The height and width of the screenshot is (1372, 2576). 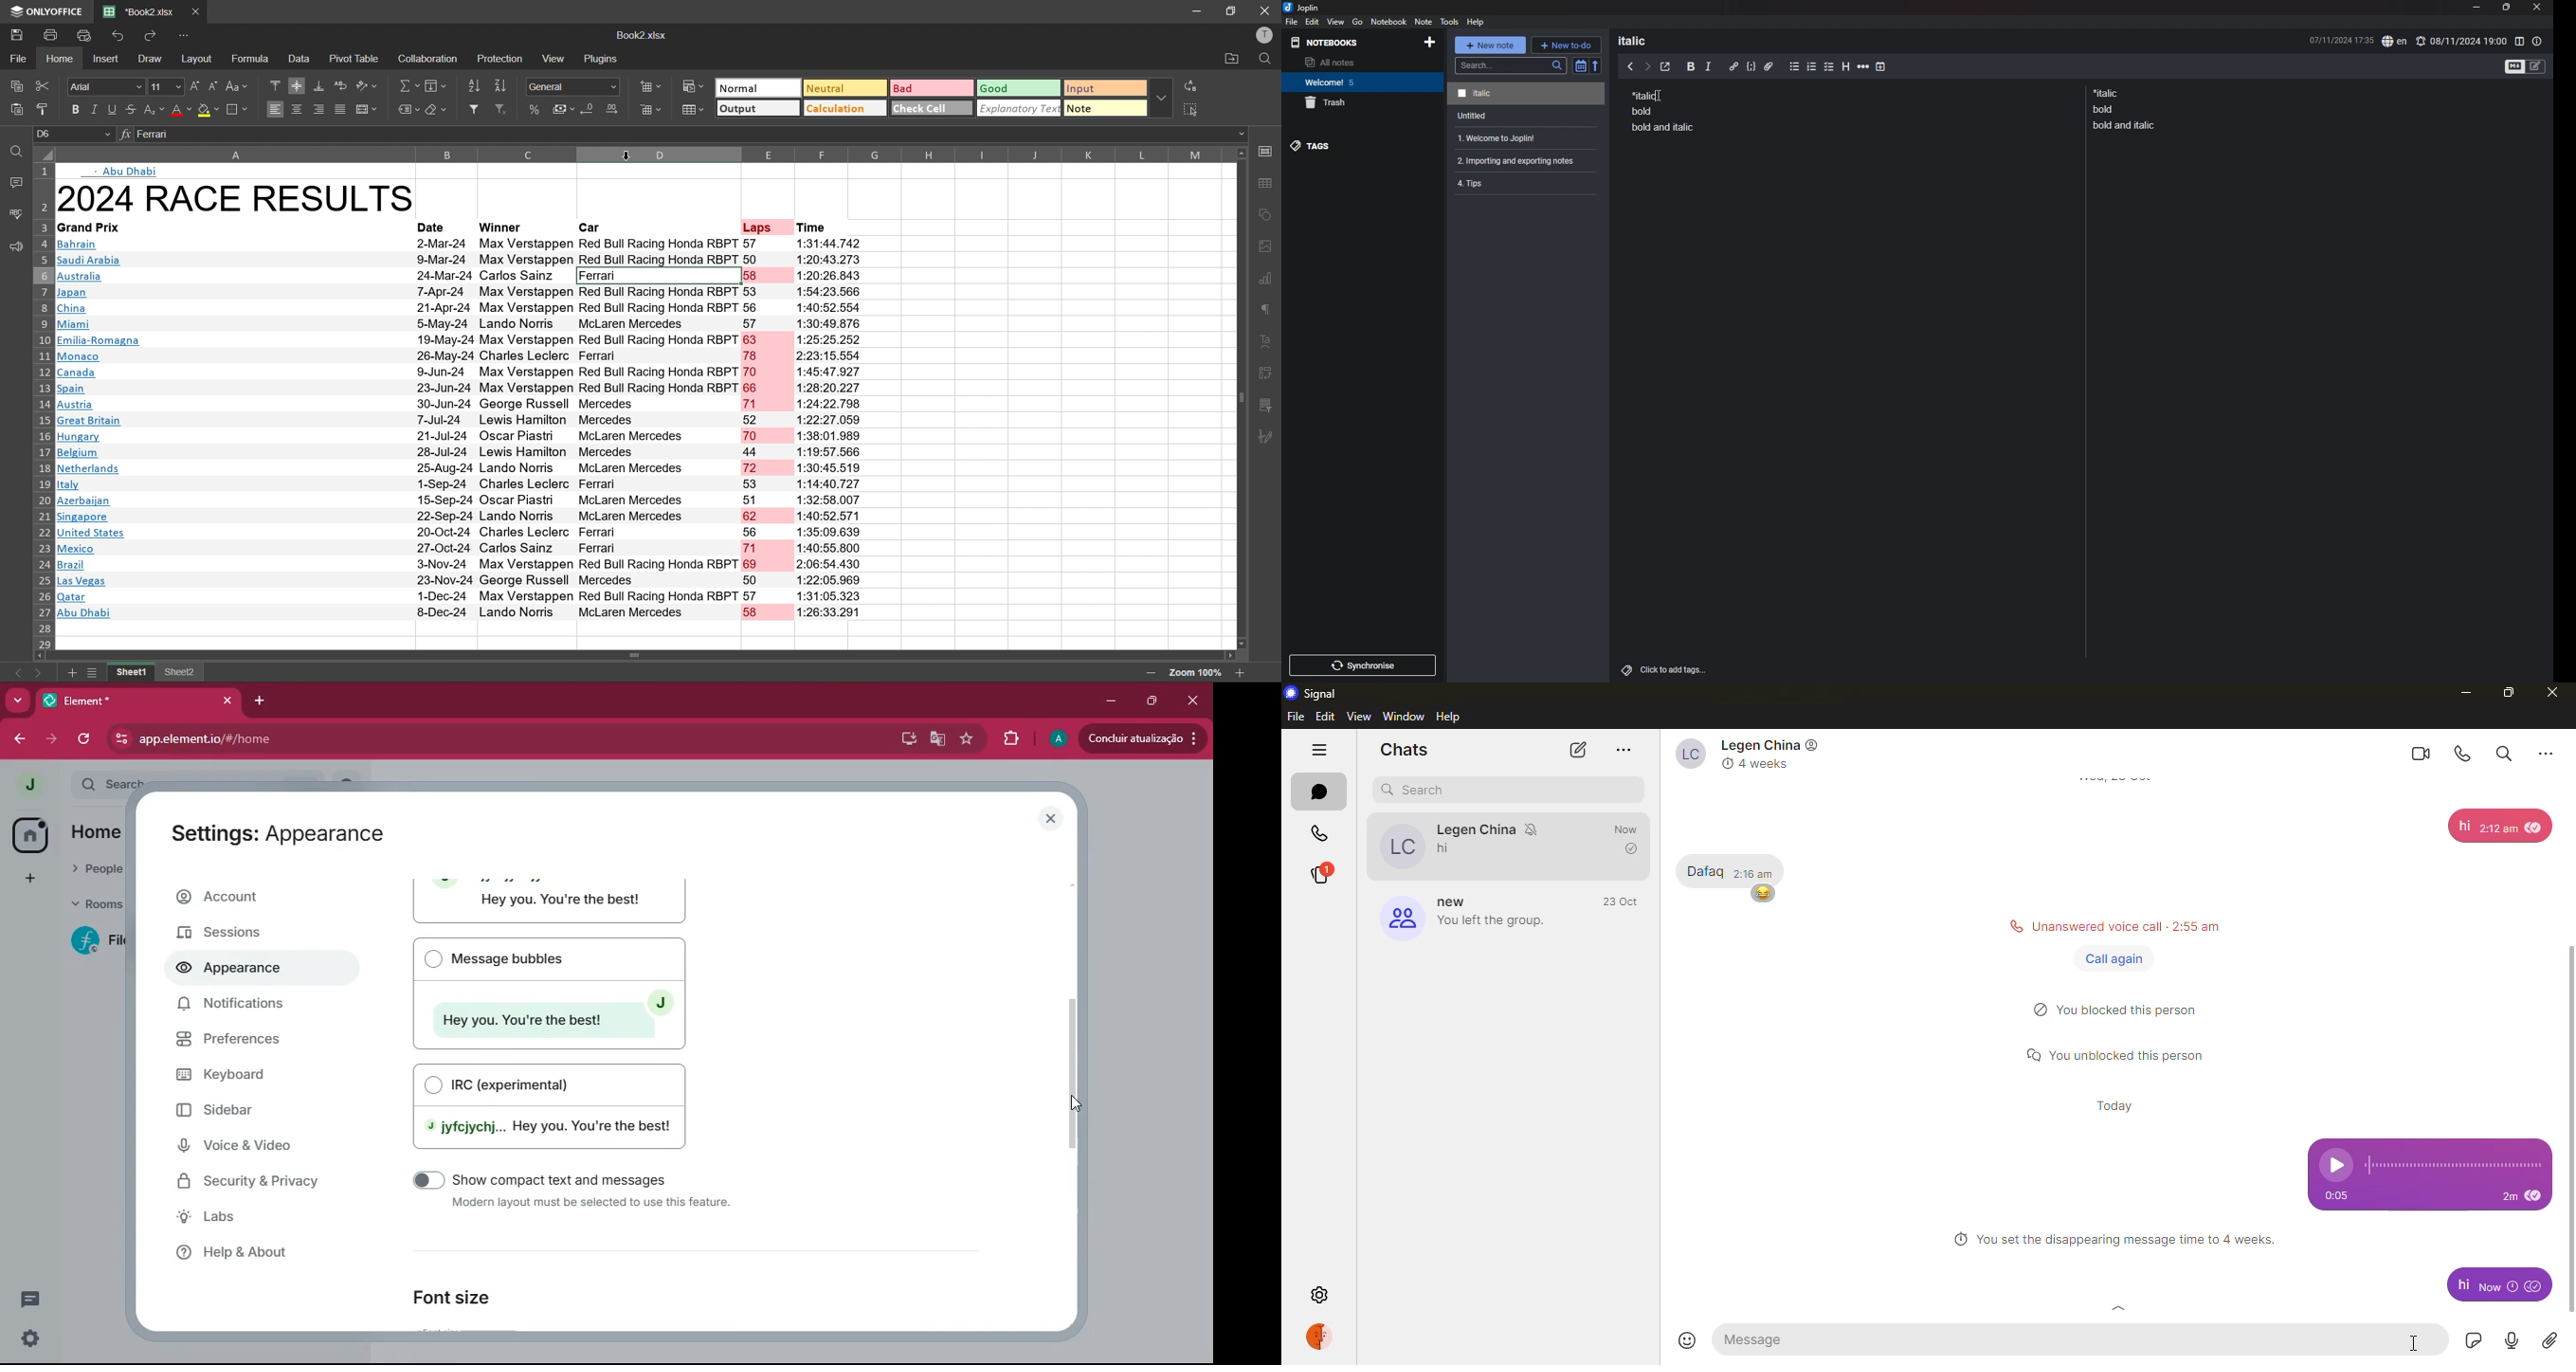 I want to click on increment size, so click(x=195, y=87).